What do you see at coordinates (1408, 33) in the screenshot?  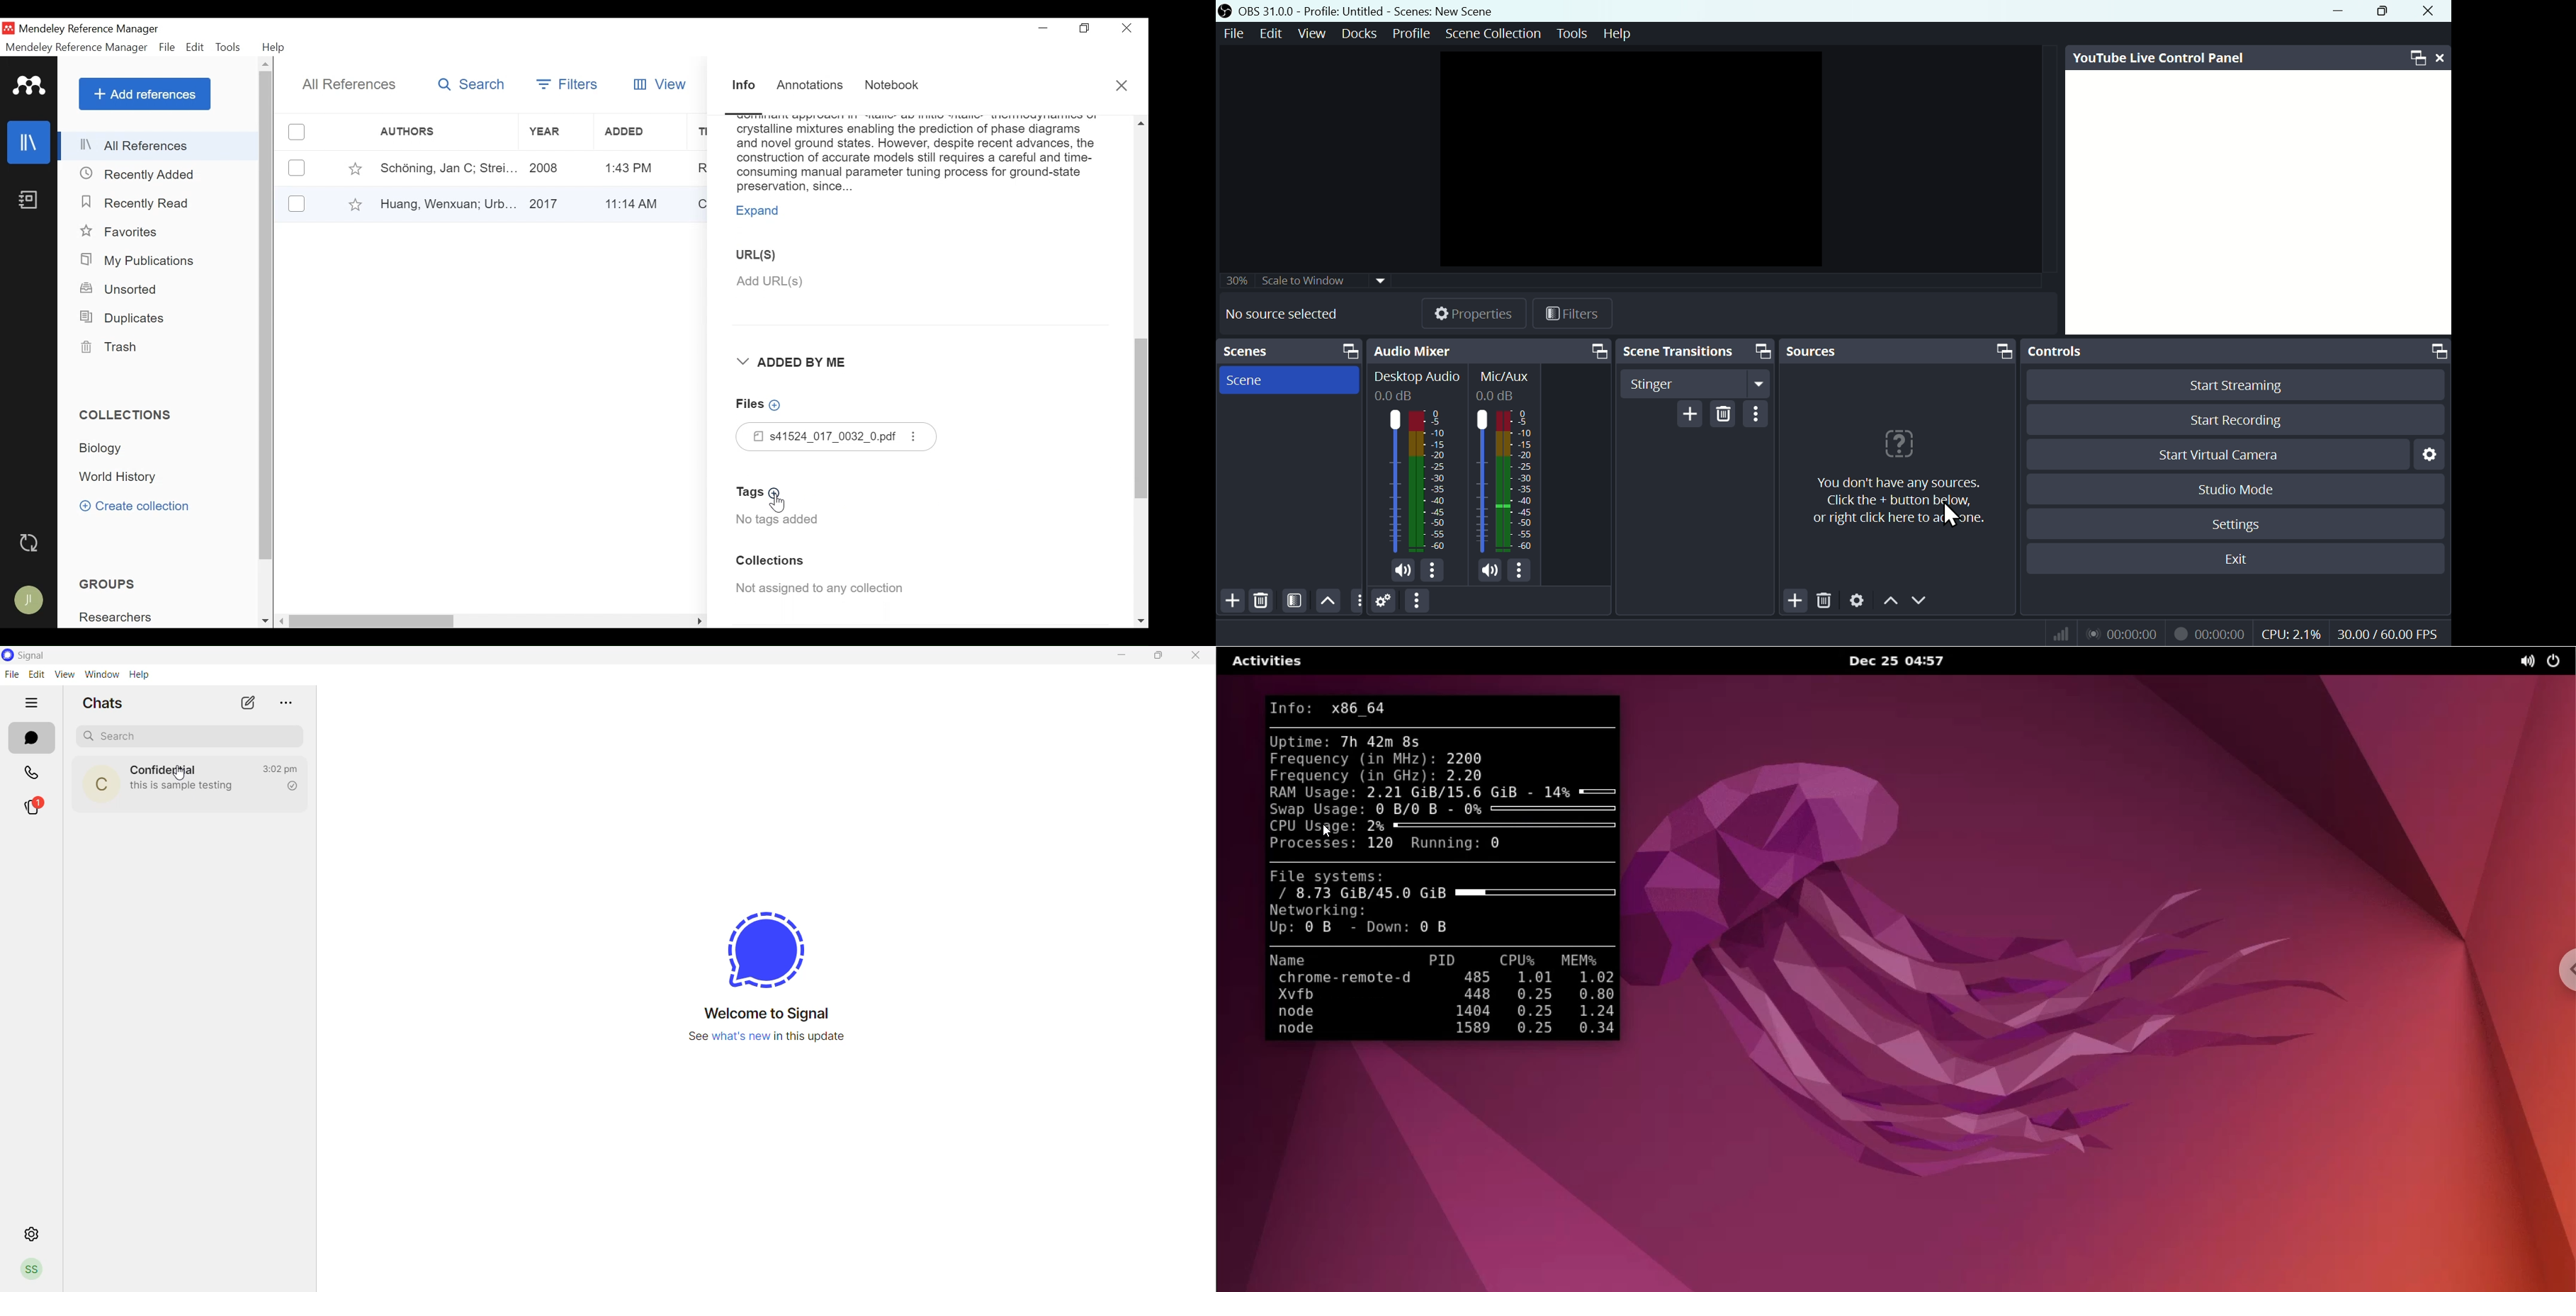 I see `Profile` at bounding box center [1408, 33].